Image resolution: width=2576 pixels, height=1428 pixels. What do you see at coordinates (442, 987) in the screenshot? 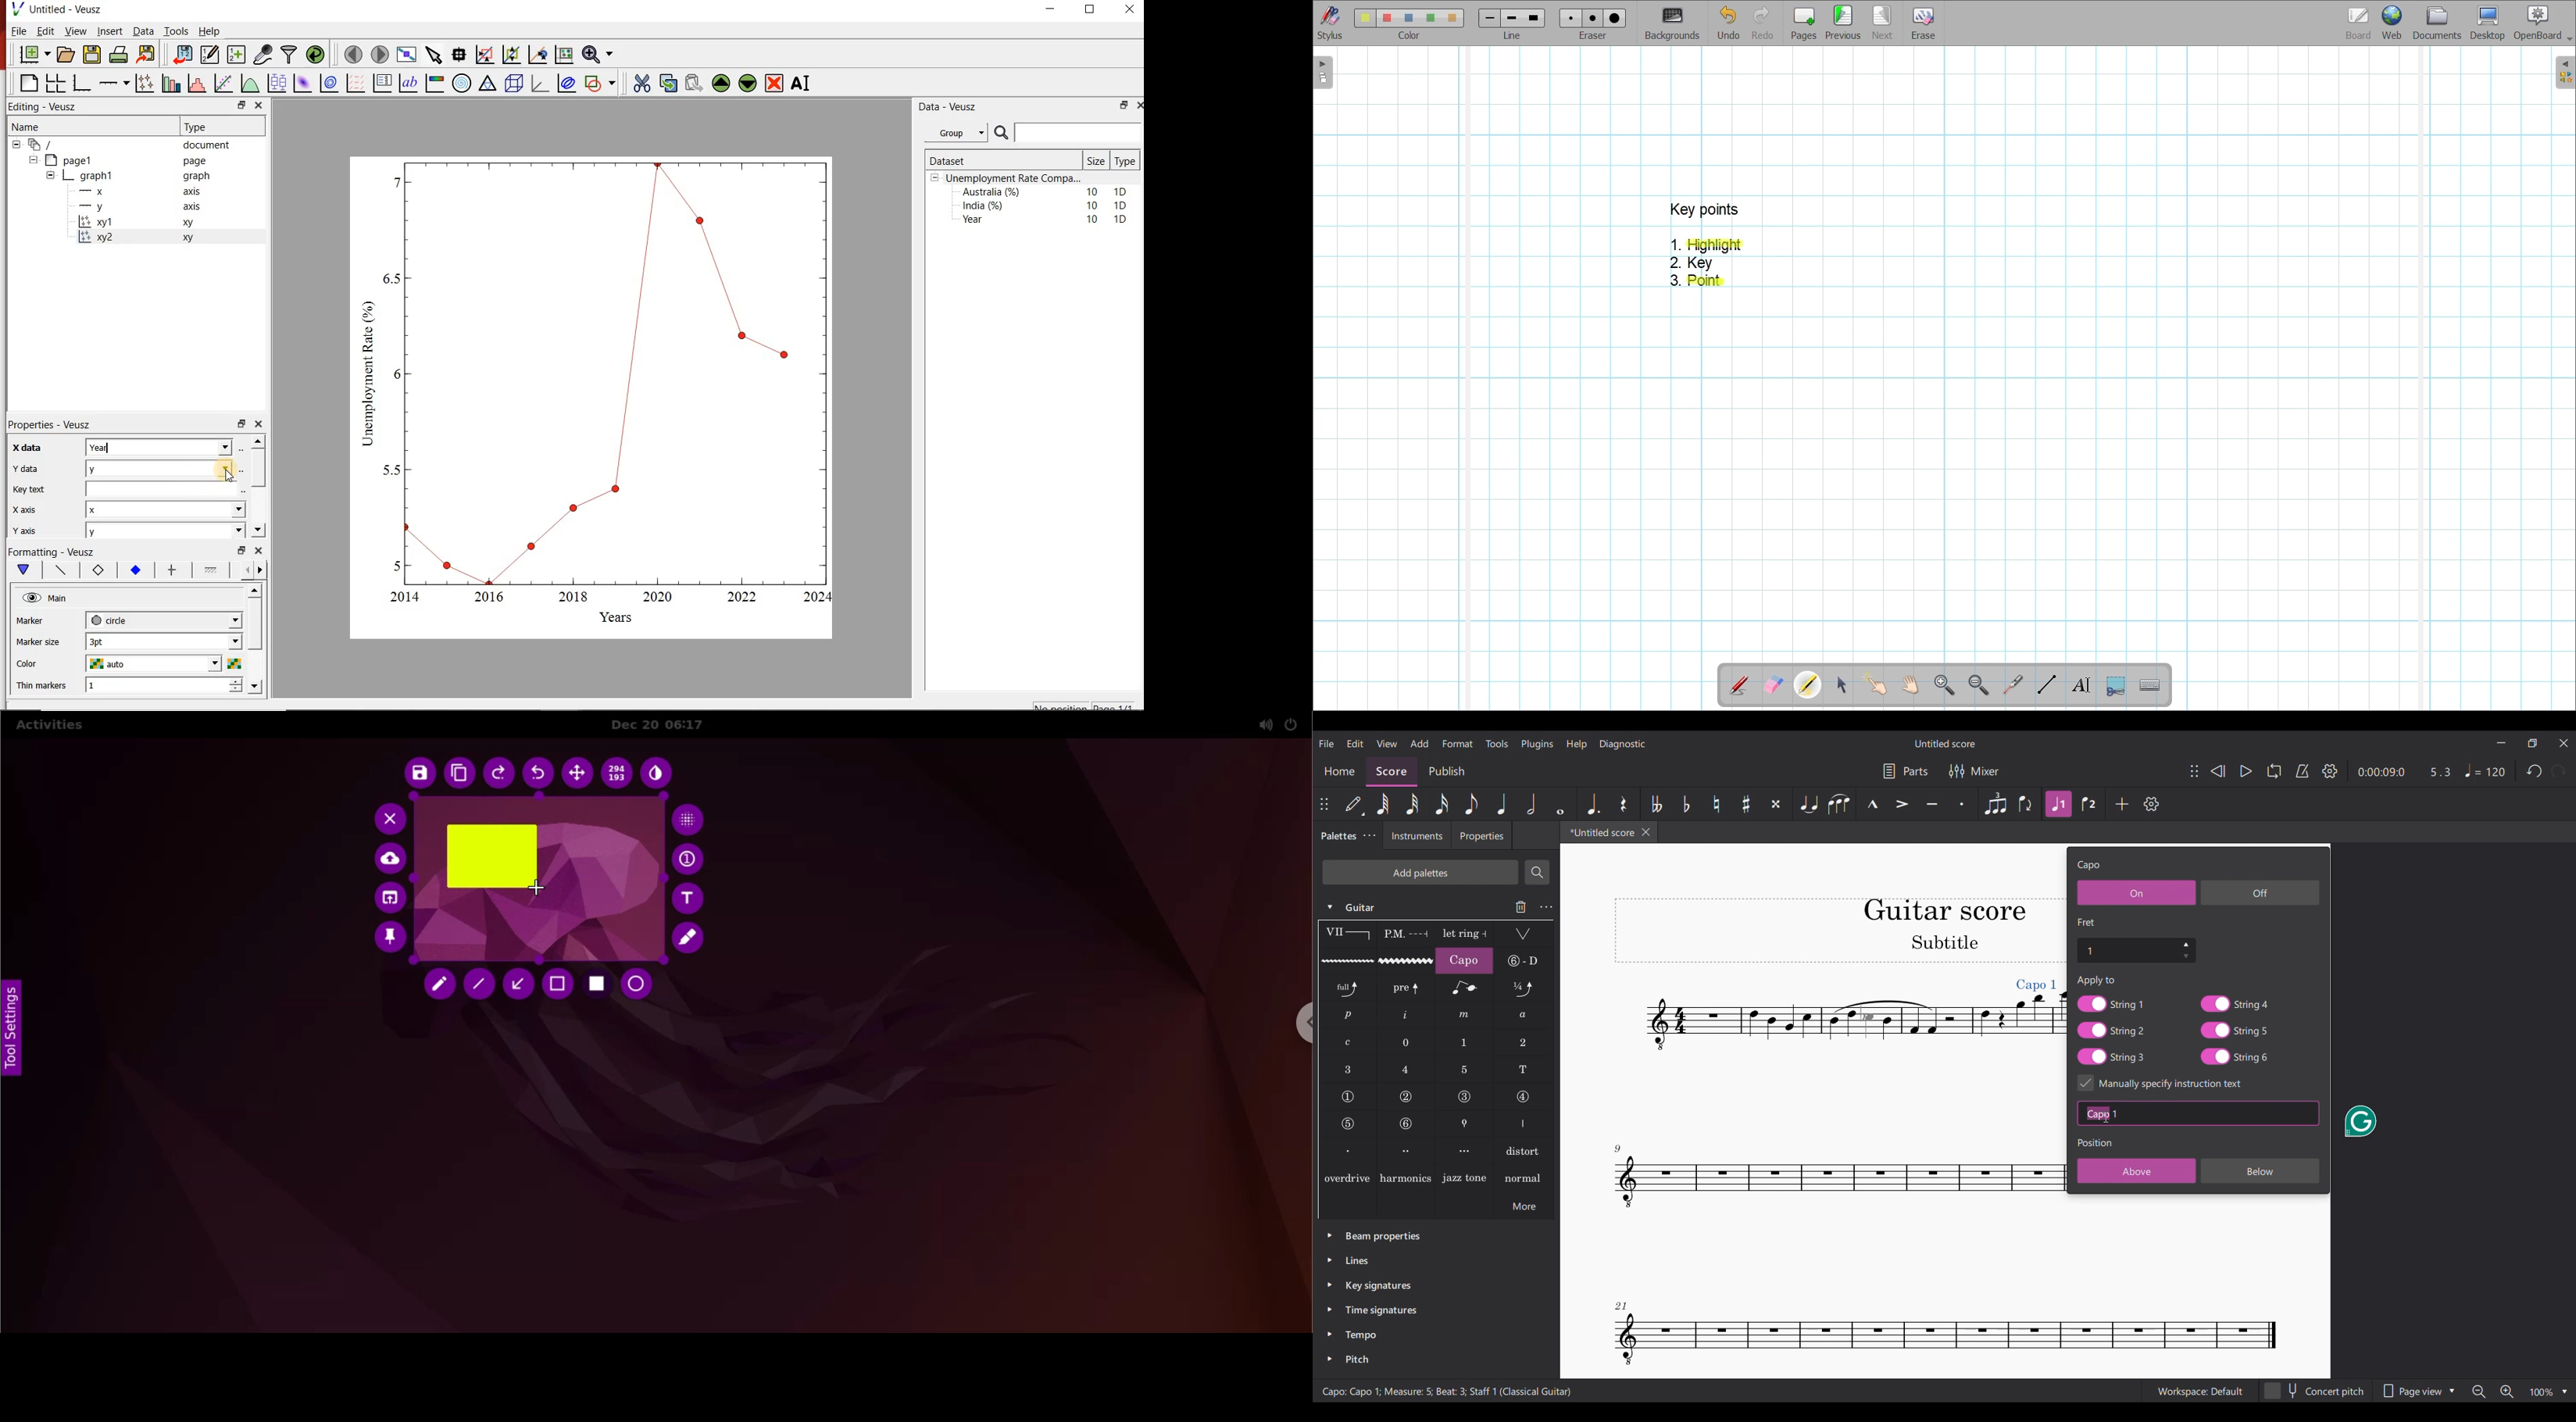
I see `pencil` at bounding box center [442, 987].